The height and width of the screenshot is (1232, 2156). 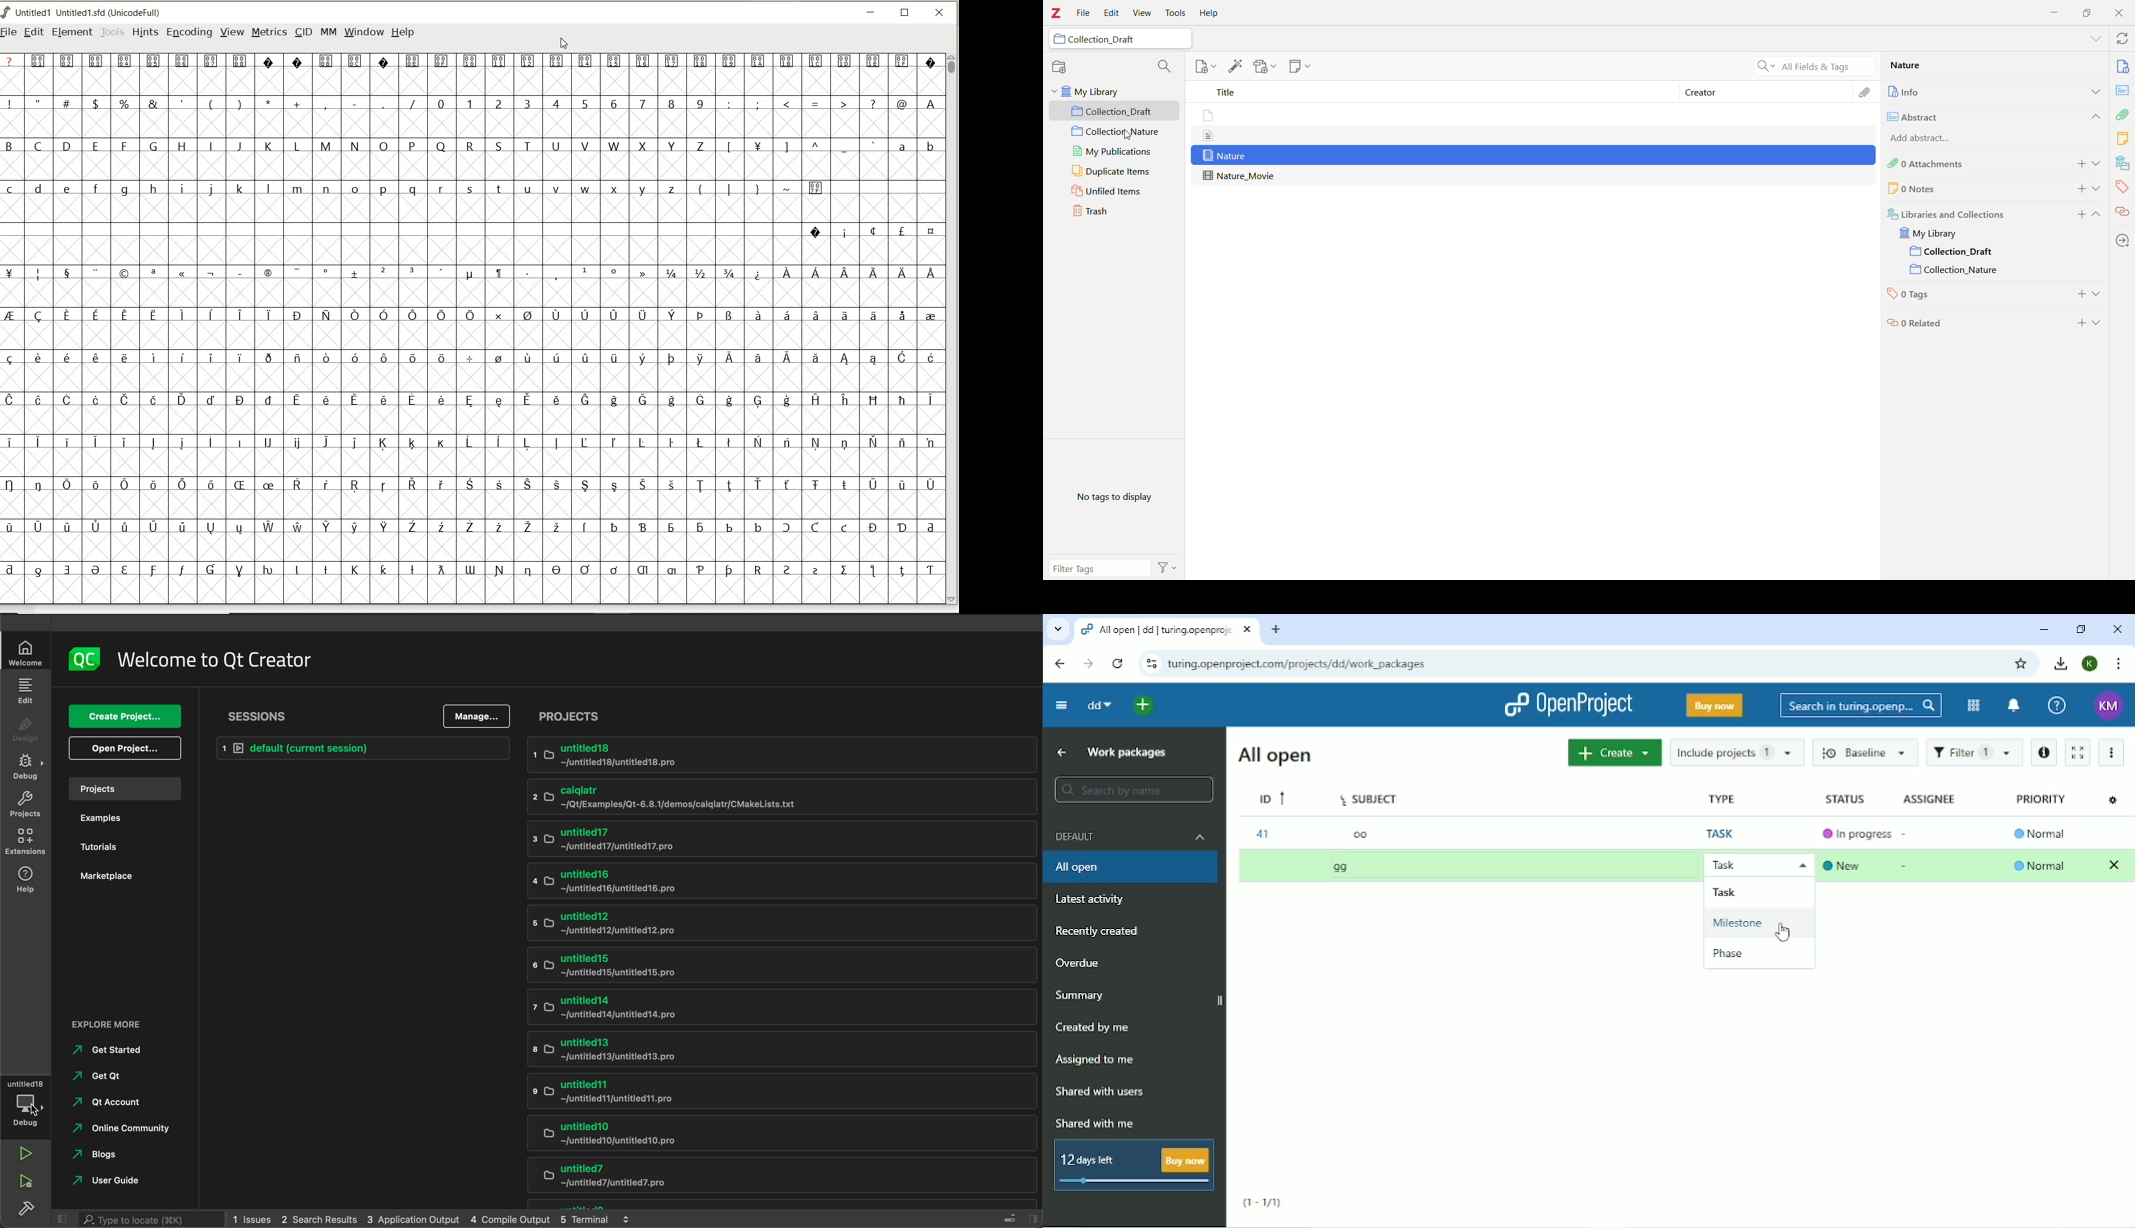 I want to click on uppercase letters, so click(x=358, y=146).